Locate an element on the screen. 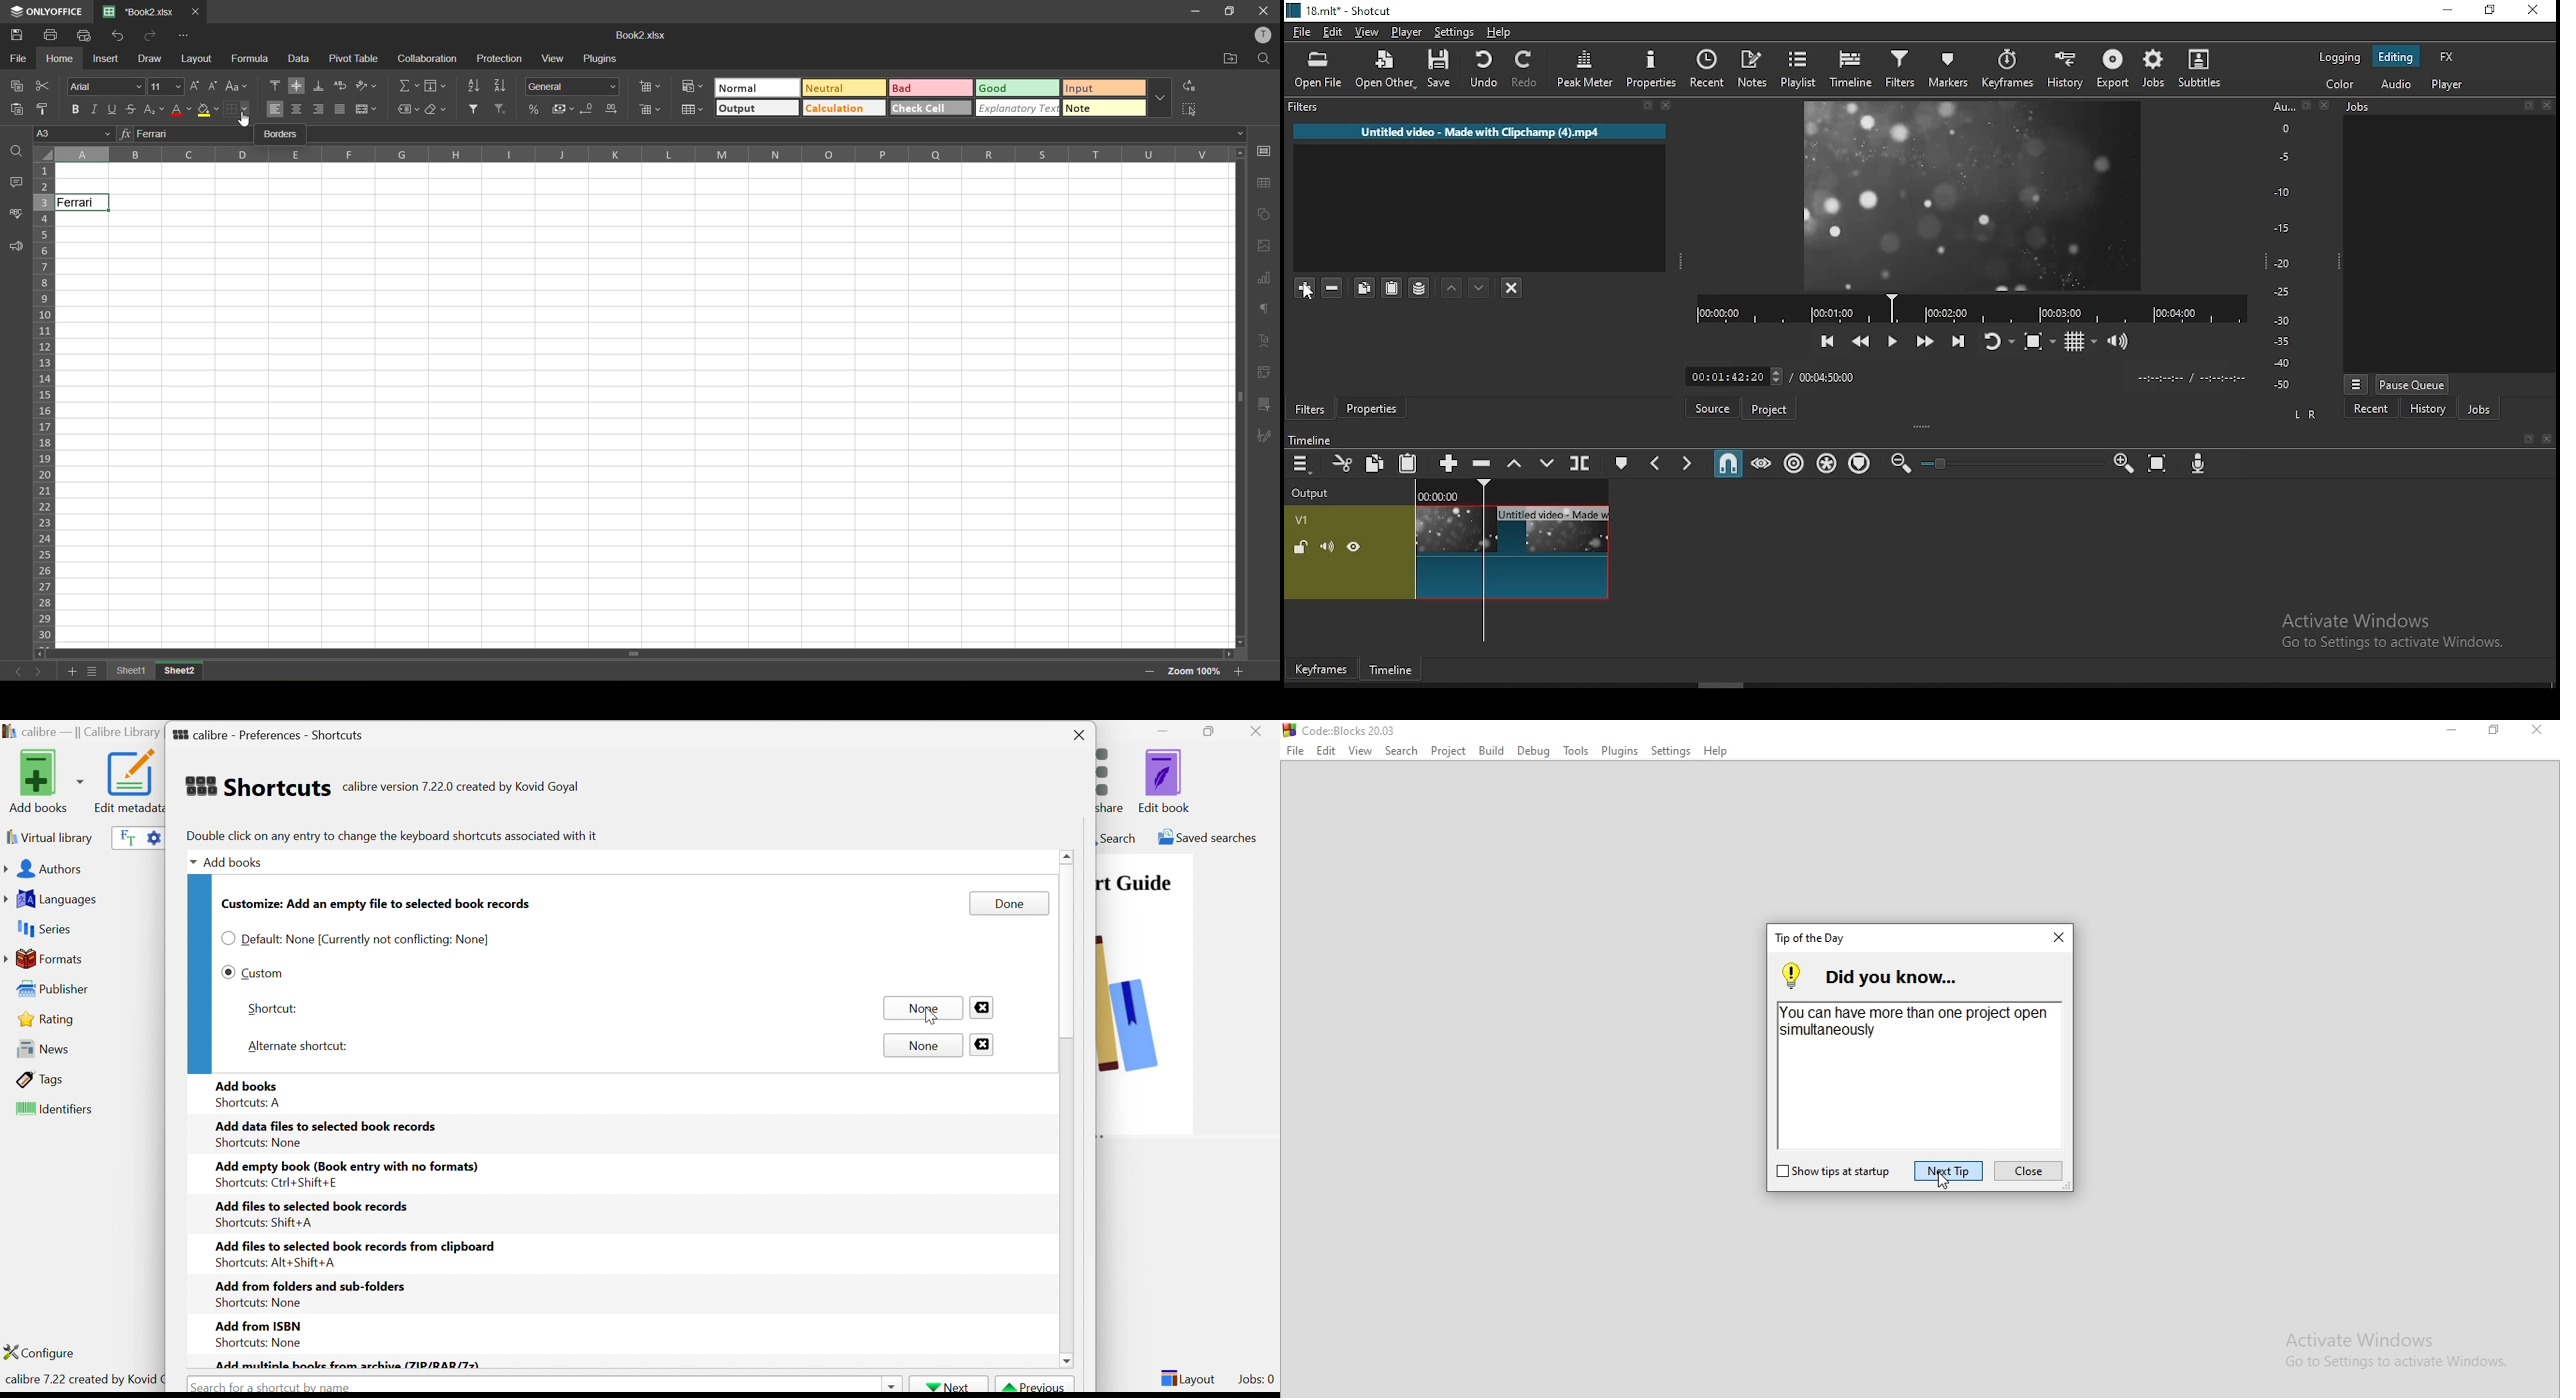  view is located at coordinates (555, 57).